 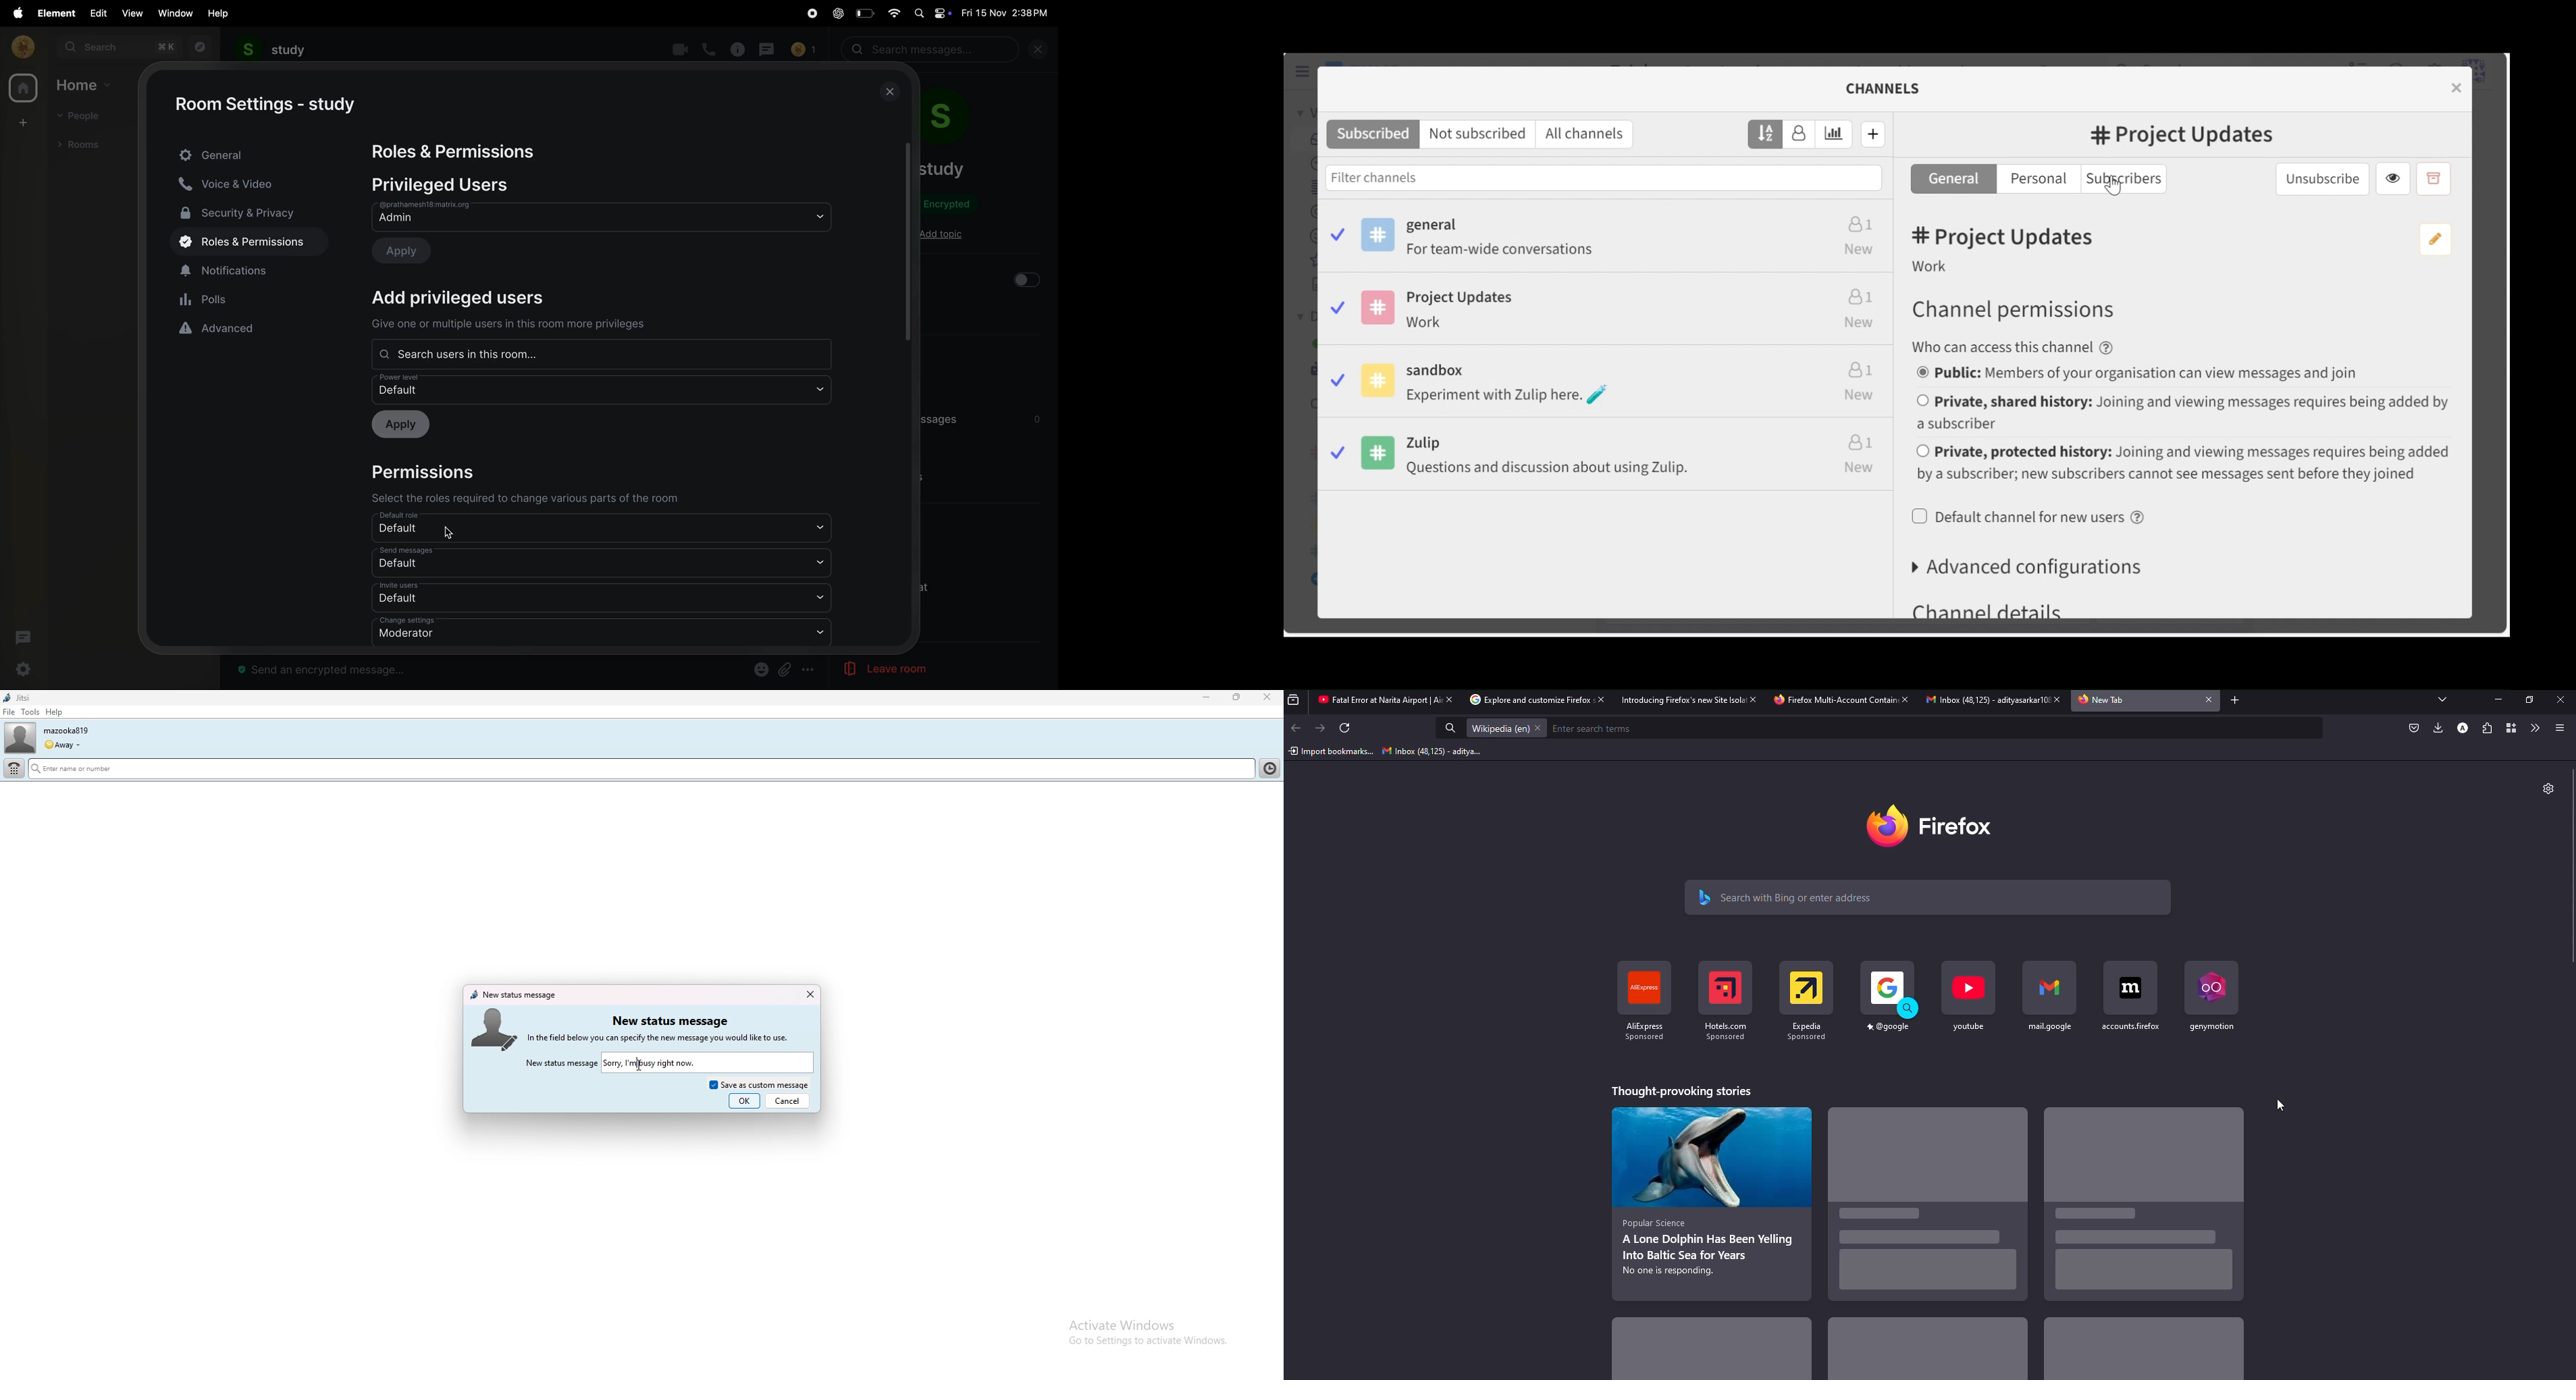 I want to click on menu, so click(x=2559, y=727).